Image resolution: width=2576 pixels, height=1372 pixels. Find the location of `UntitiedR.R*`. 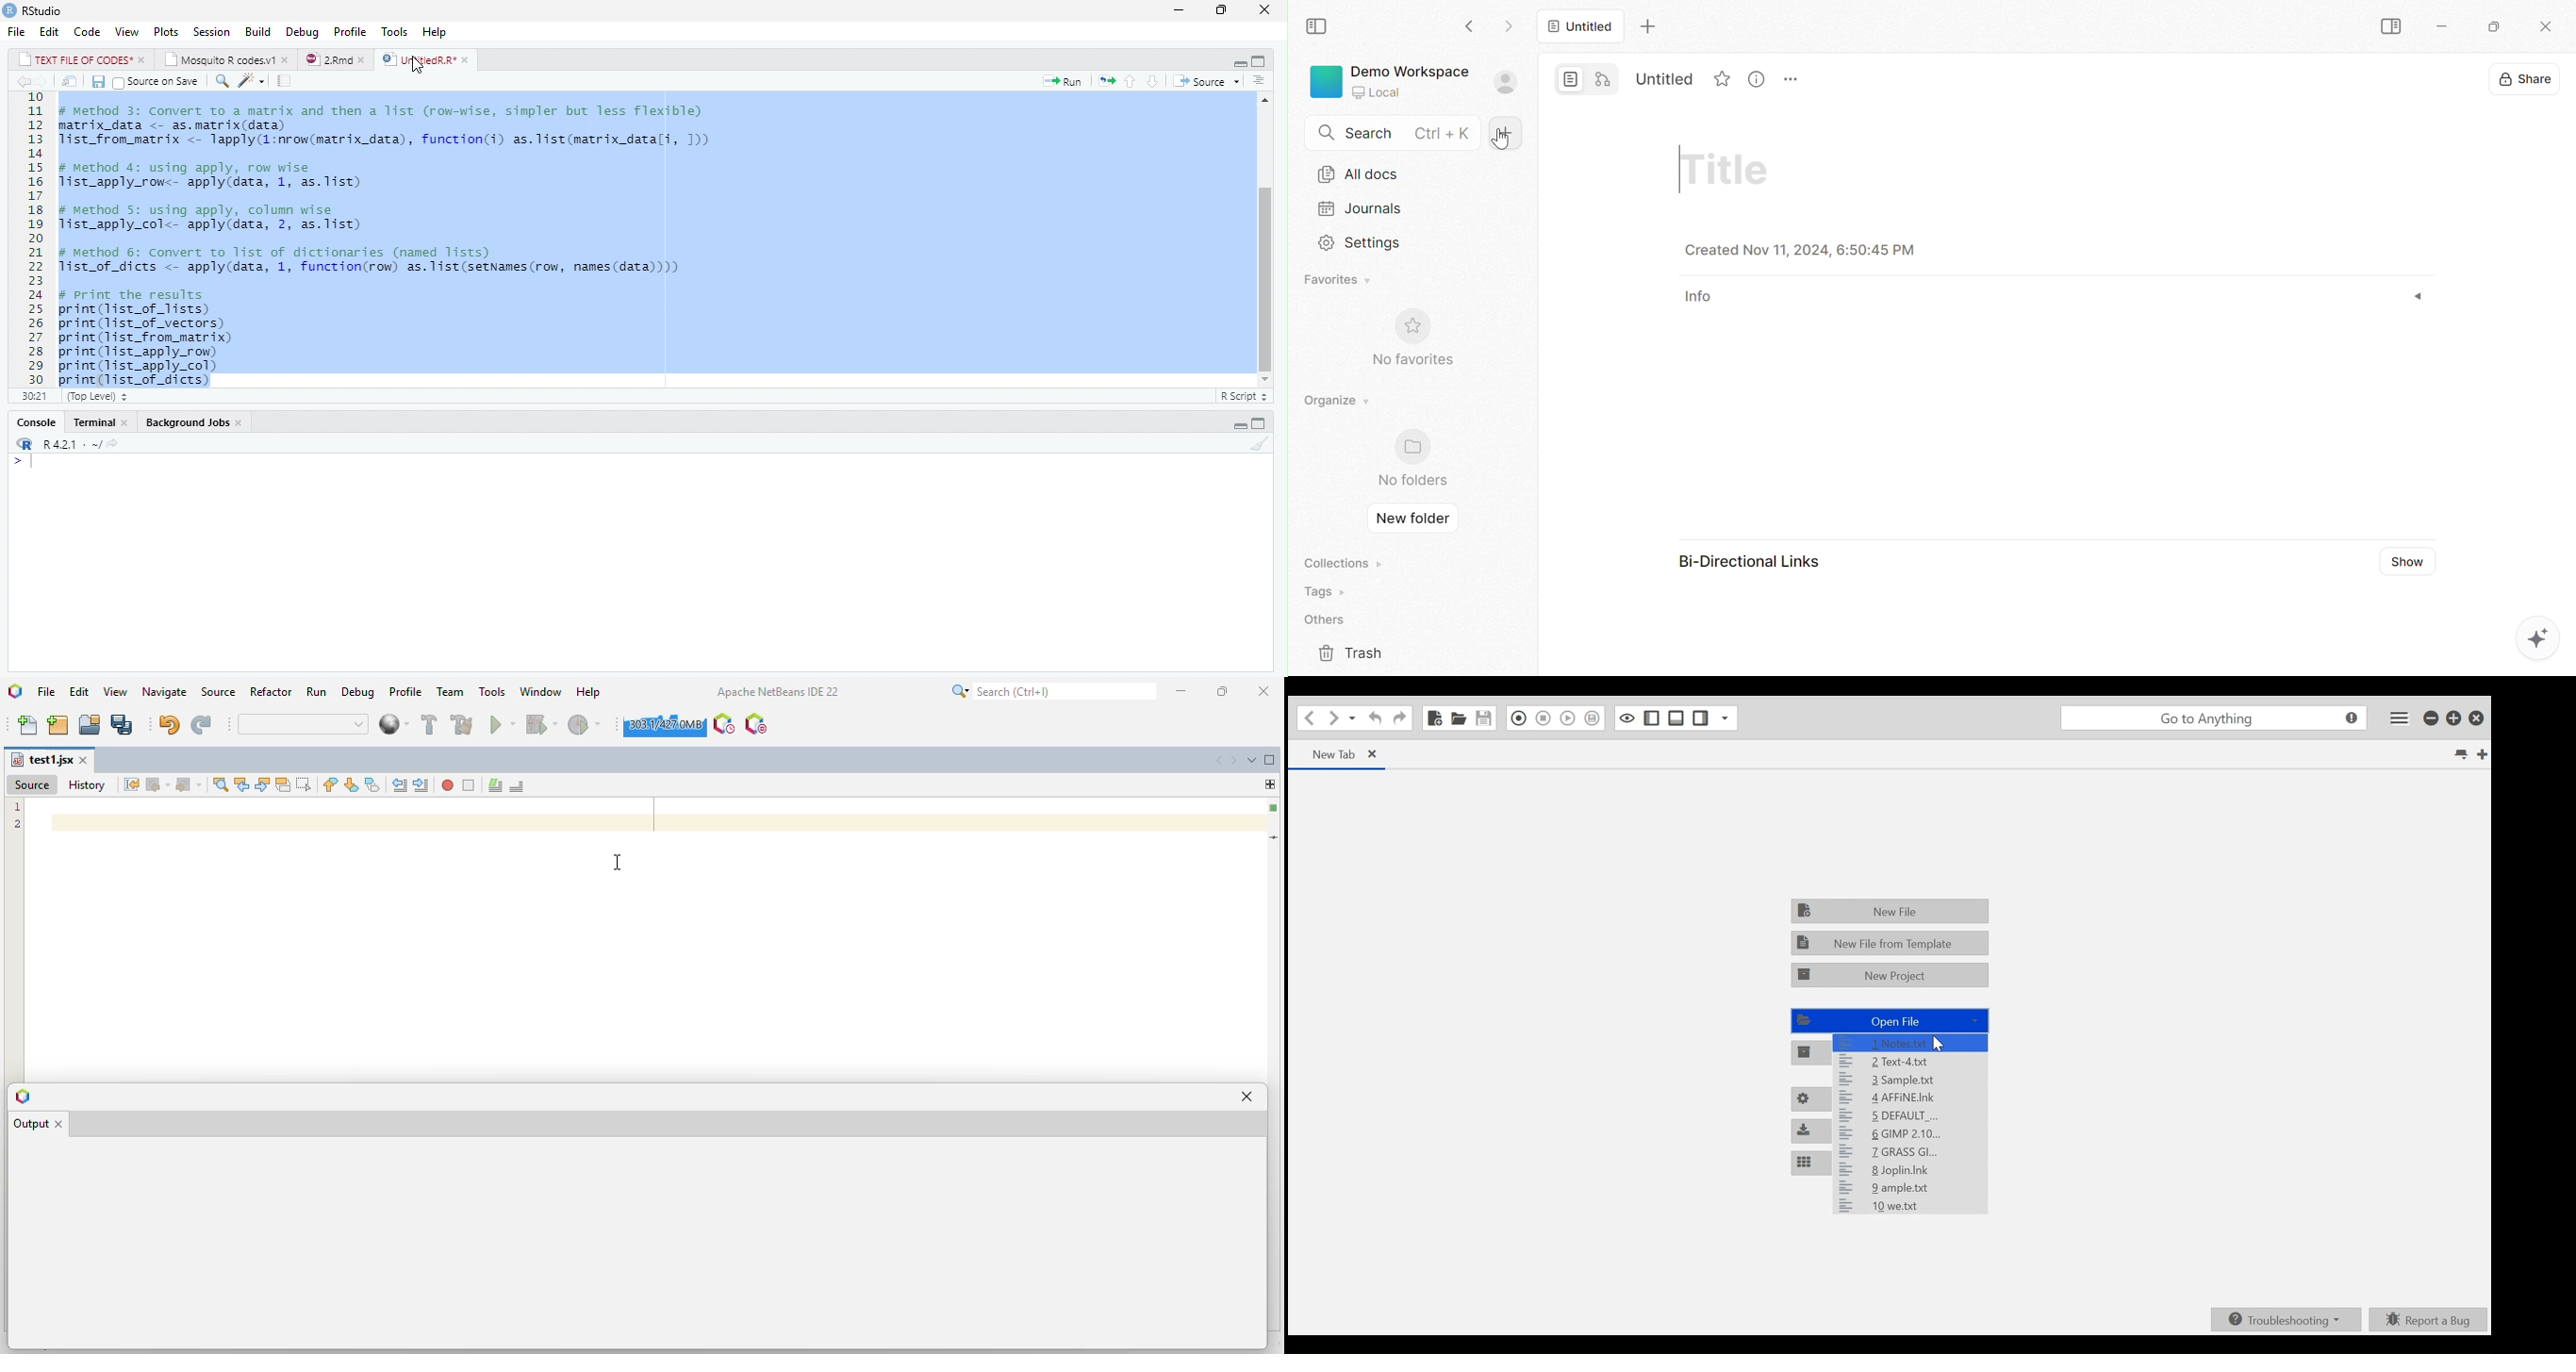

UntitiedR.R* is located at coordinates (428, 59).